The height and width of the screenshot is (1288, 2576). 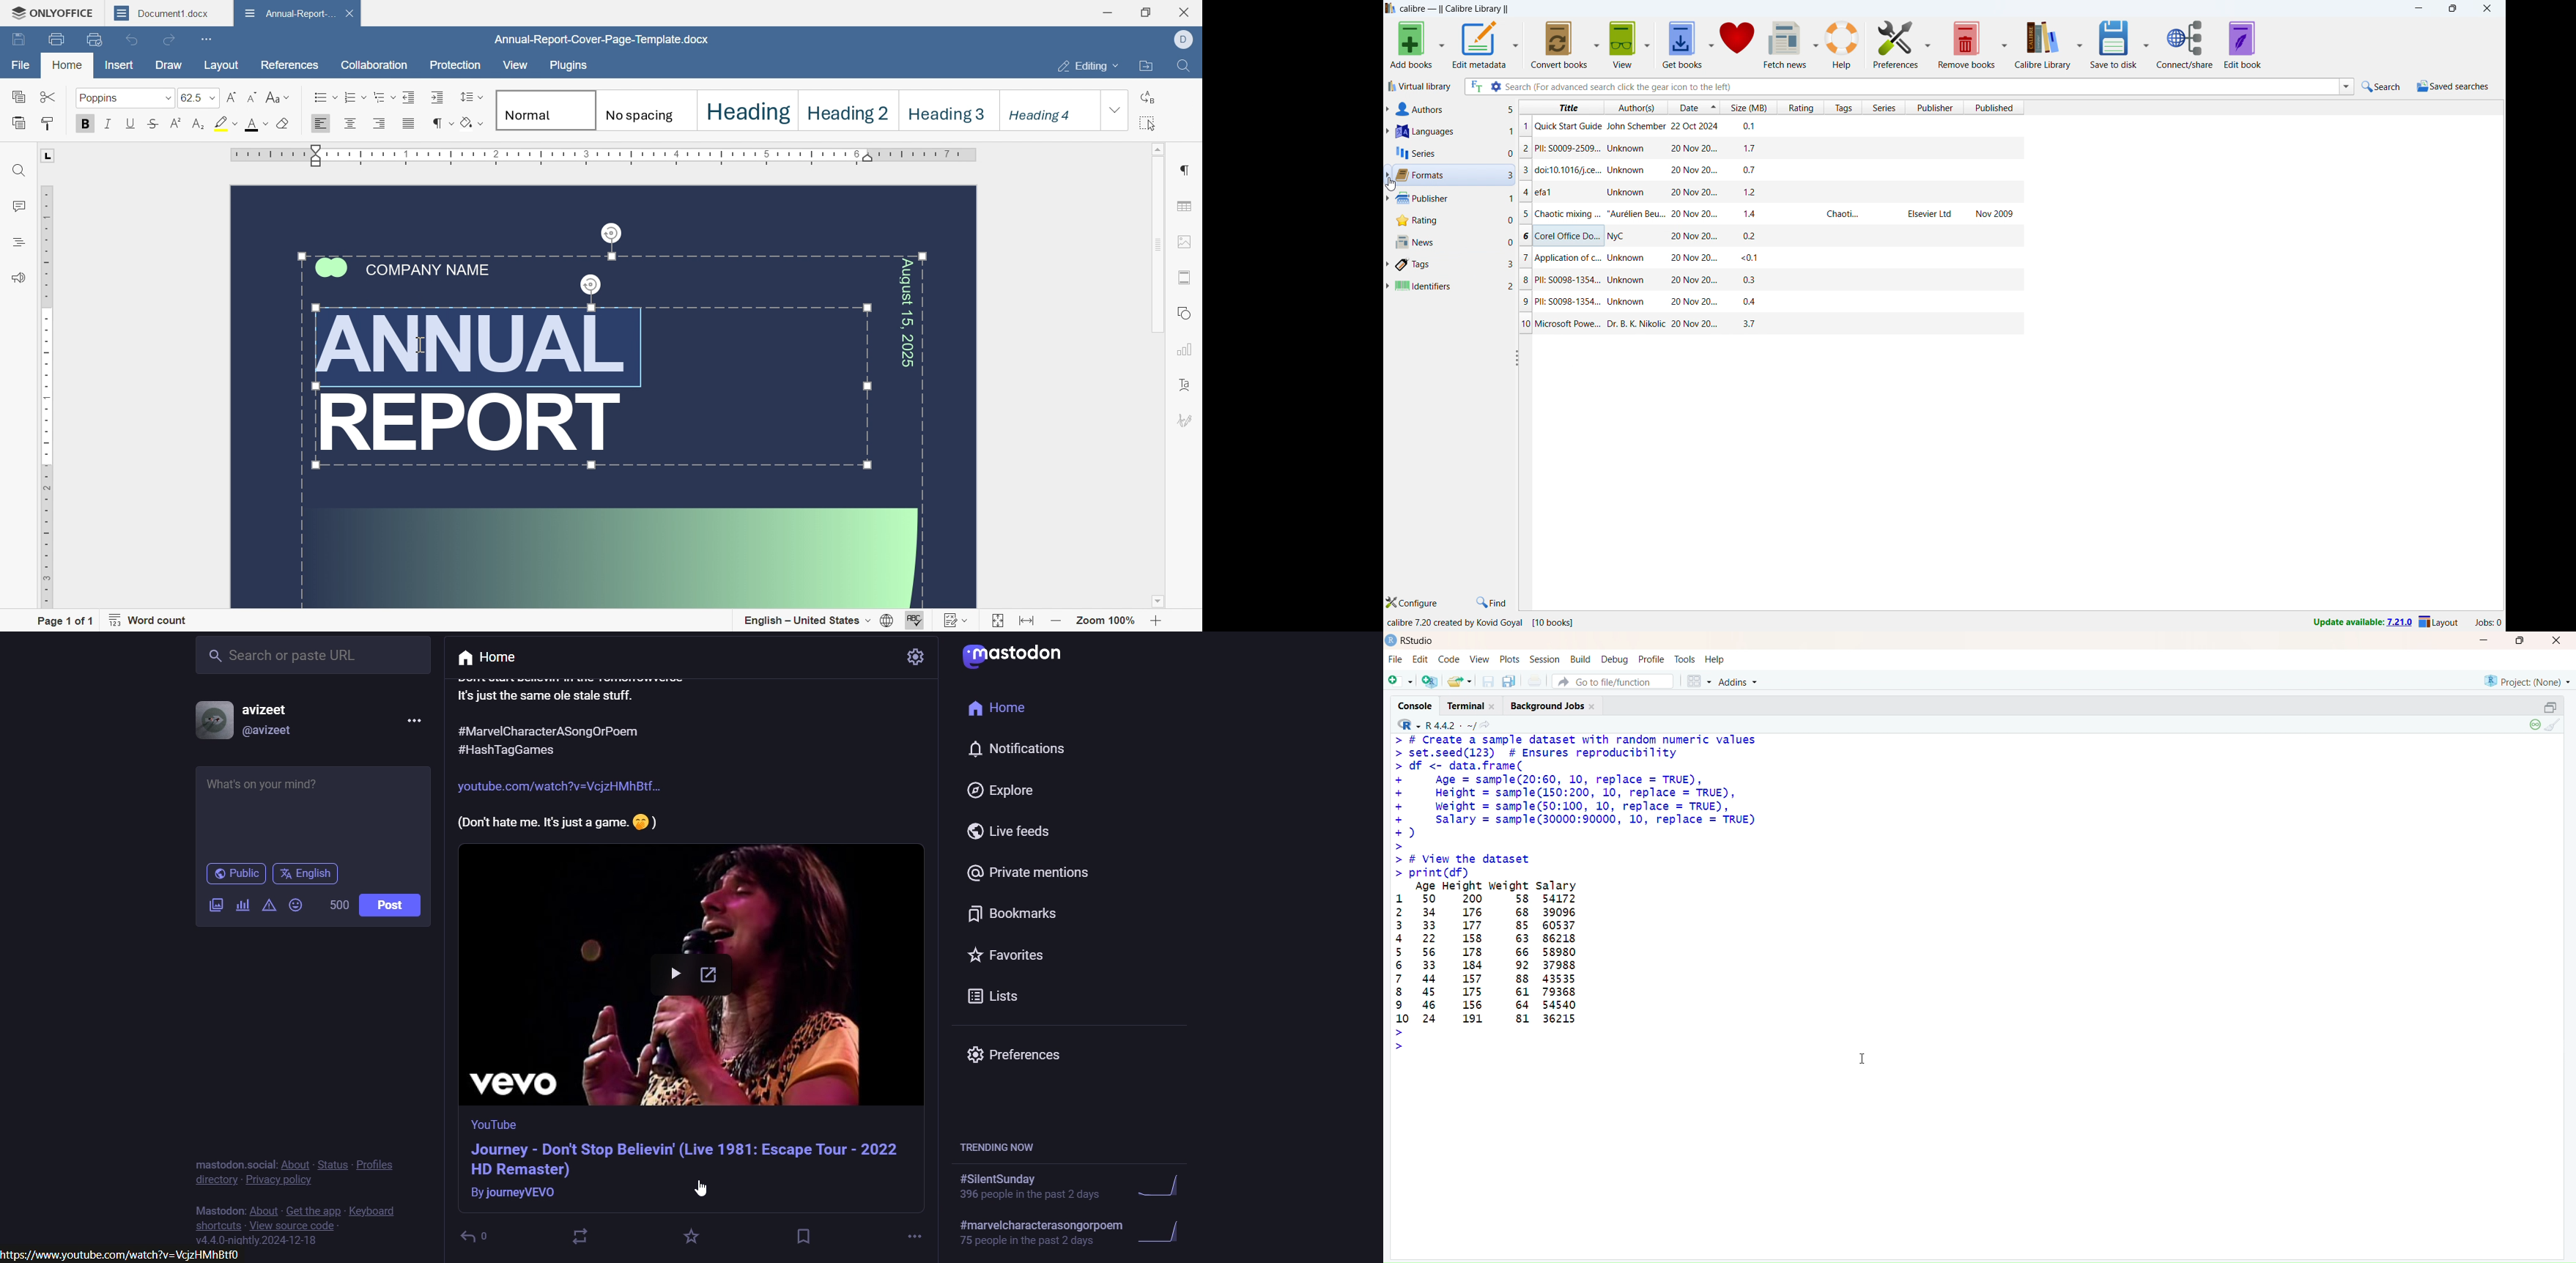 I want to click on bookmarks, so click(x=1025, y=913).